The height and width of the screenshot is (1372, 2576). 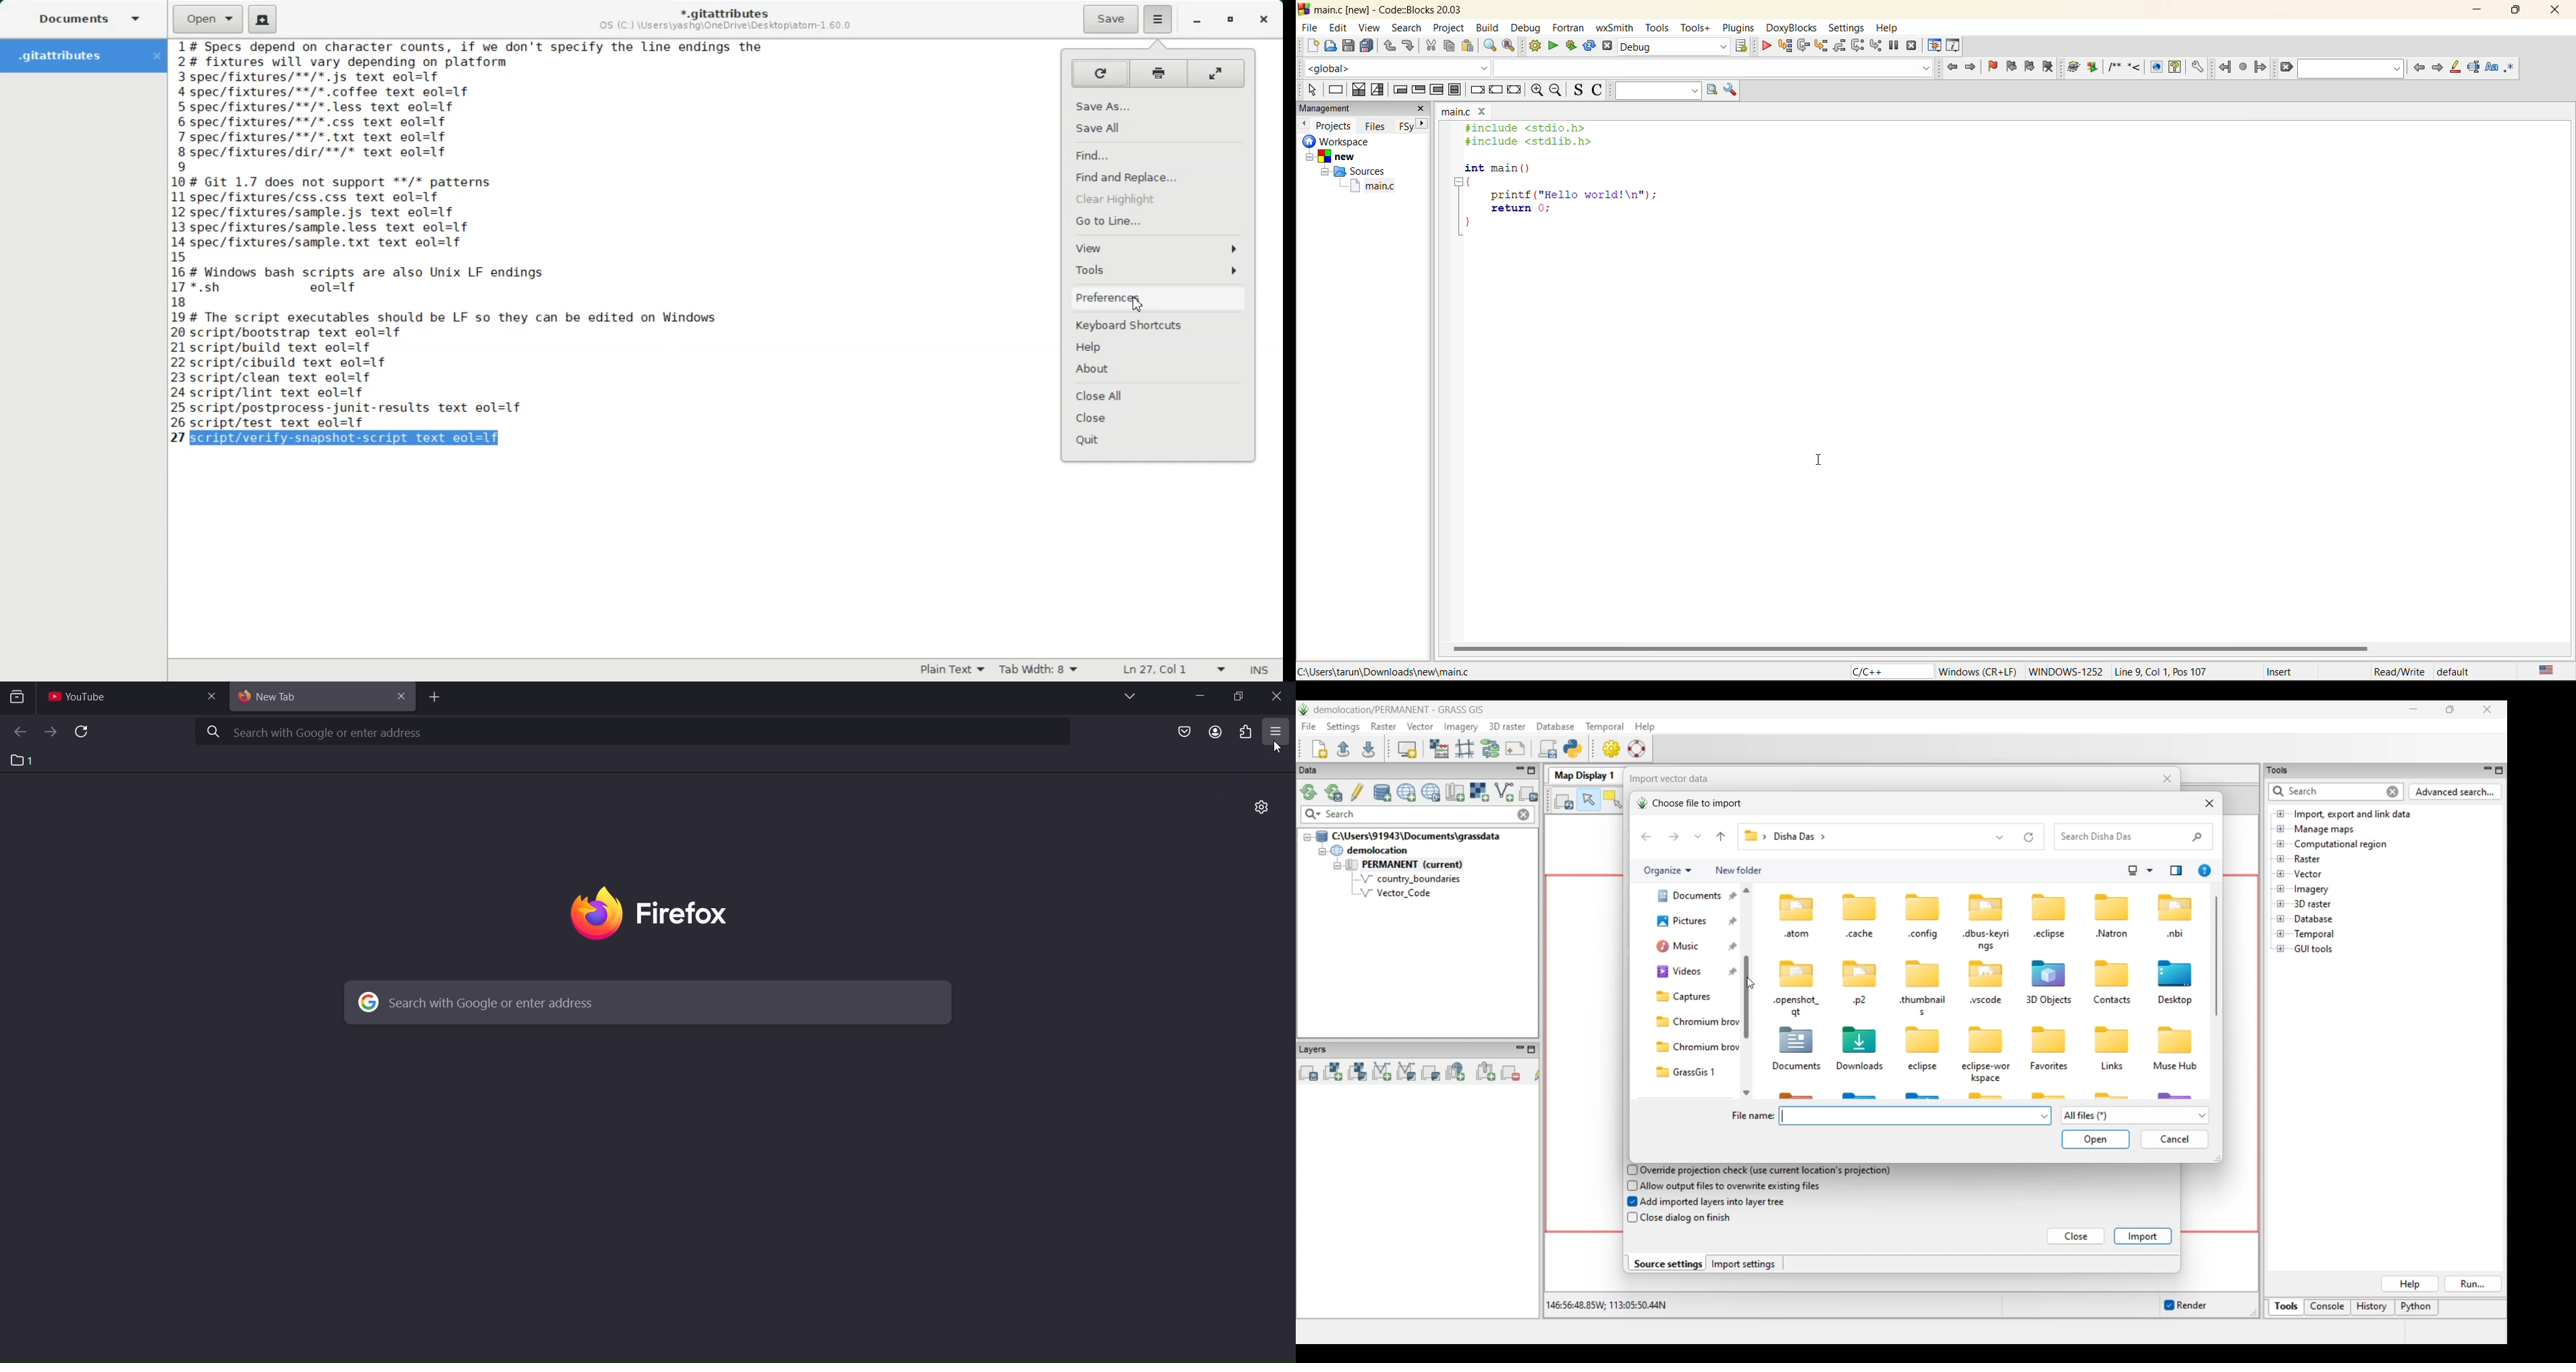 What do you see at coordinates (19, 732) in the screenshot?
I see `go back one page` at bounding box center [19, 732].